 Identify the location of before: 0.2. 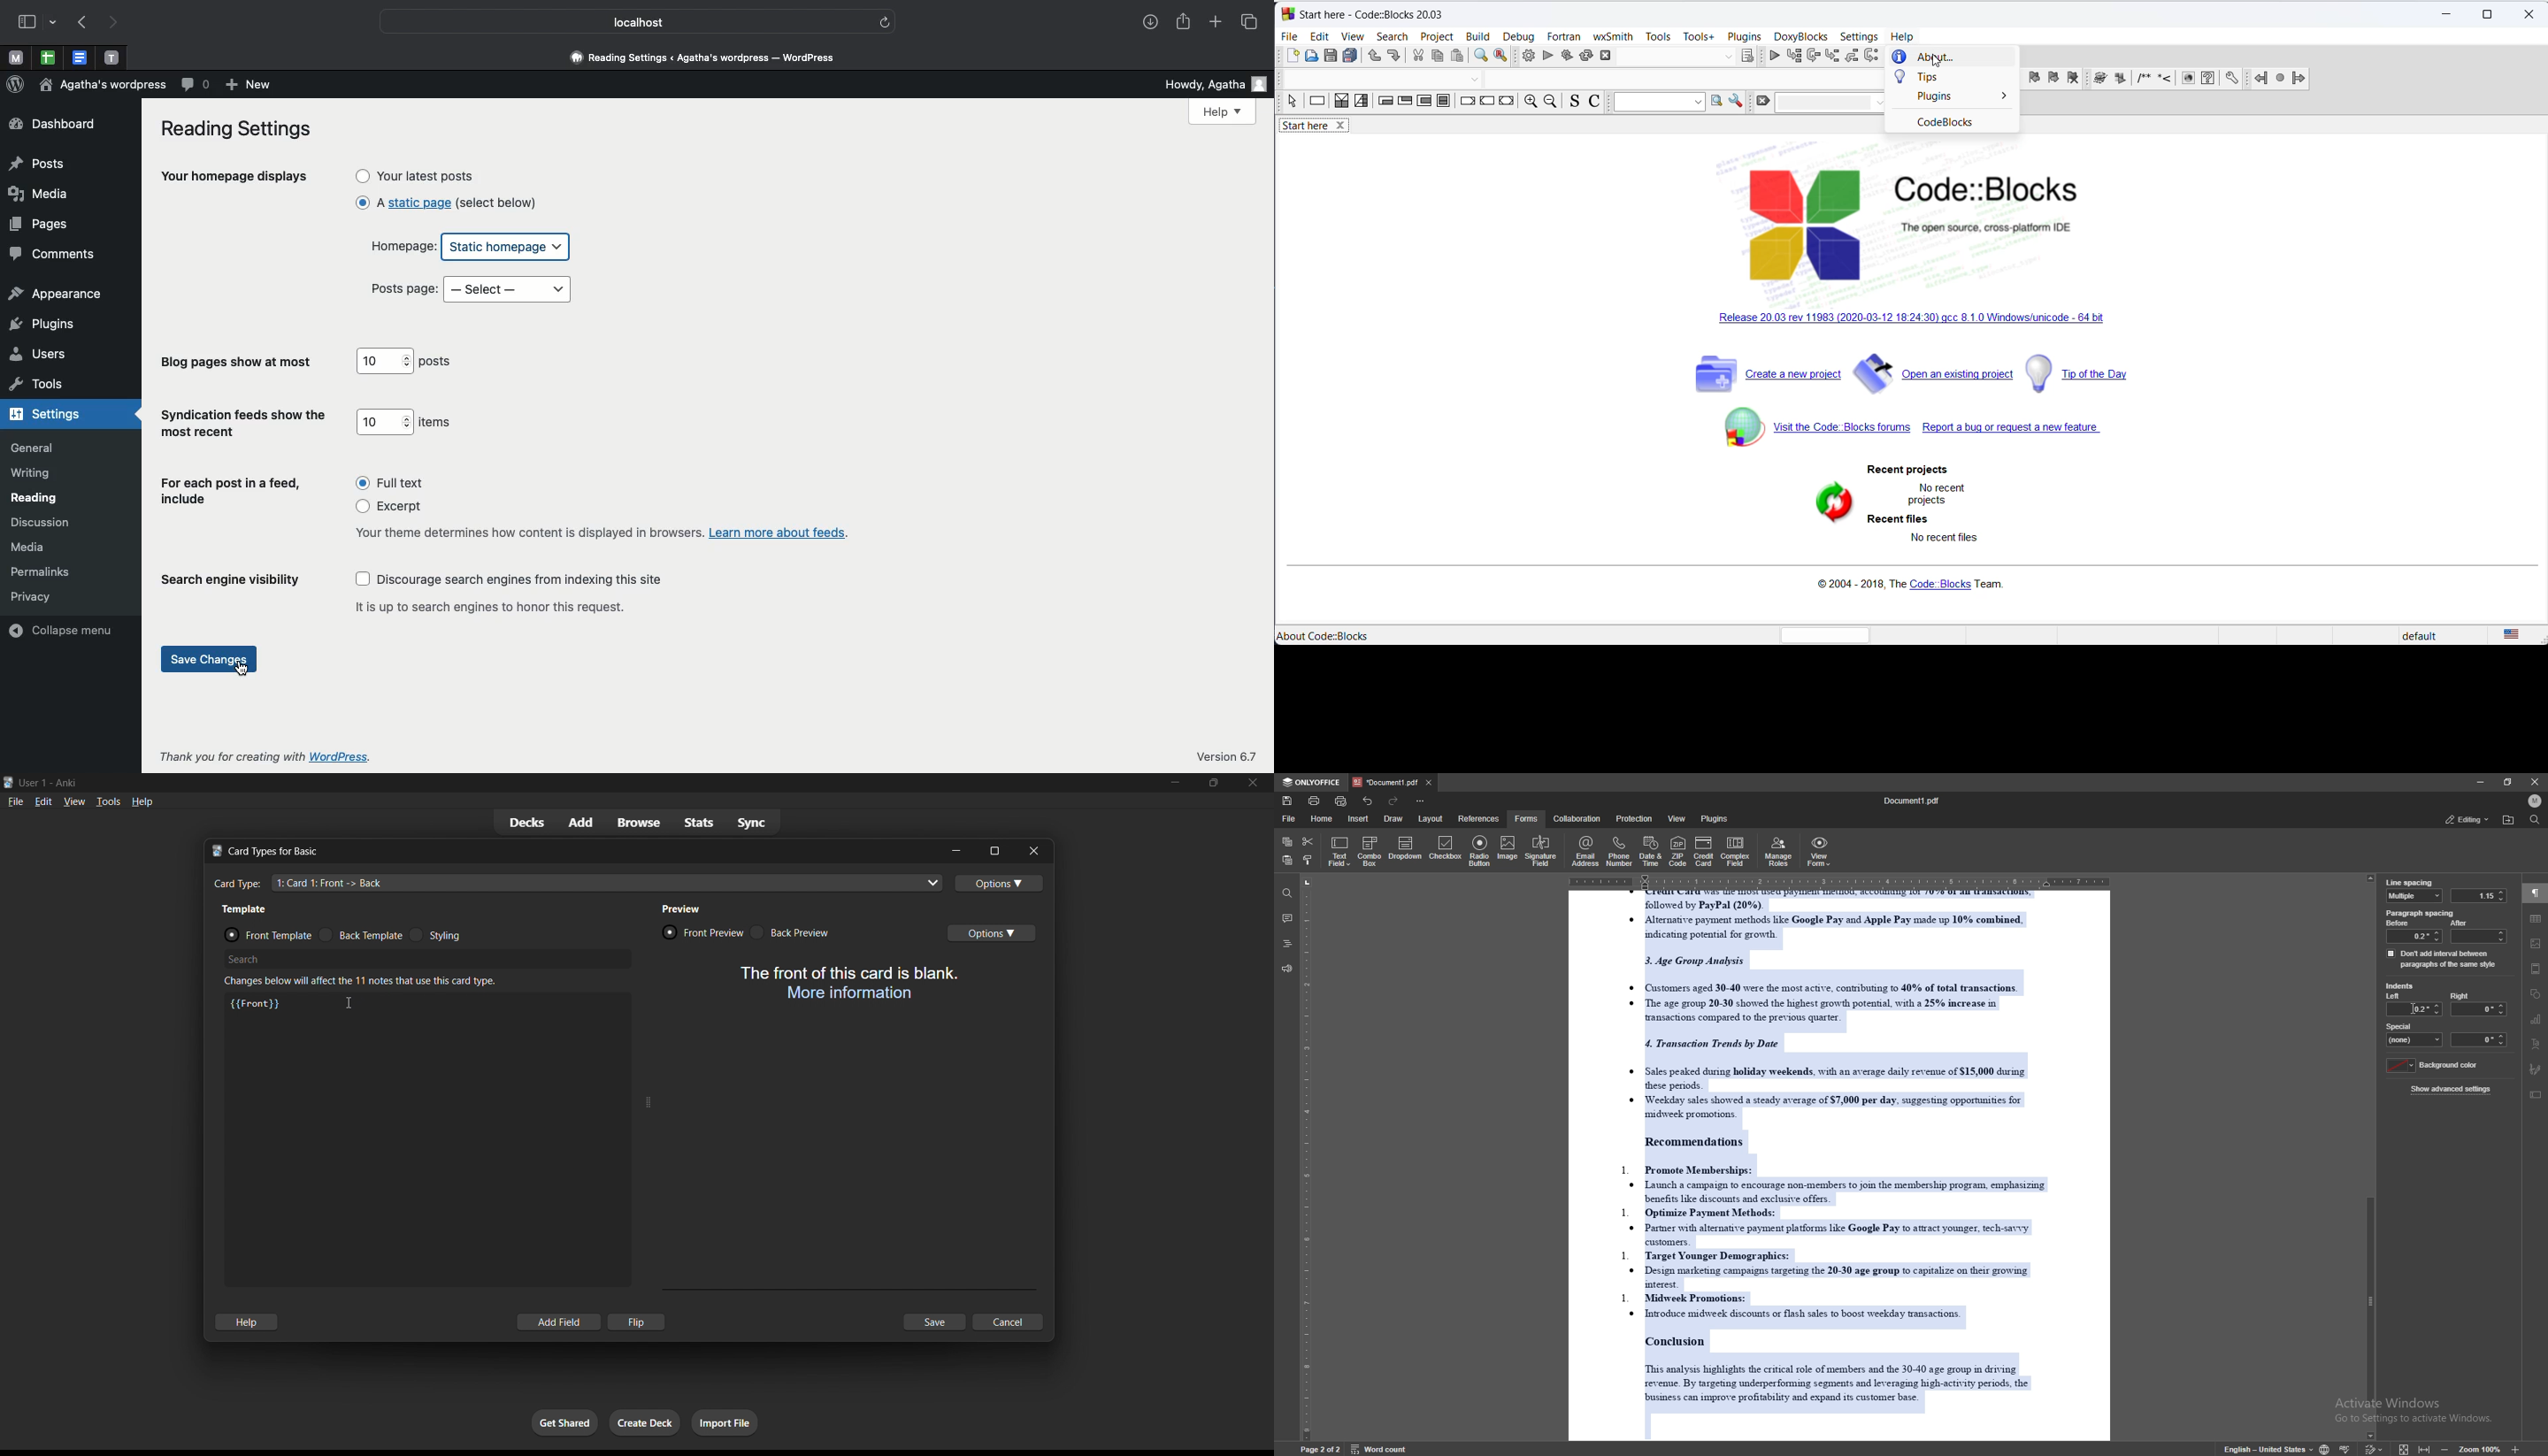
(2413, 931).